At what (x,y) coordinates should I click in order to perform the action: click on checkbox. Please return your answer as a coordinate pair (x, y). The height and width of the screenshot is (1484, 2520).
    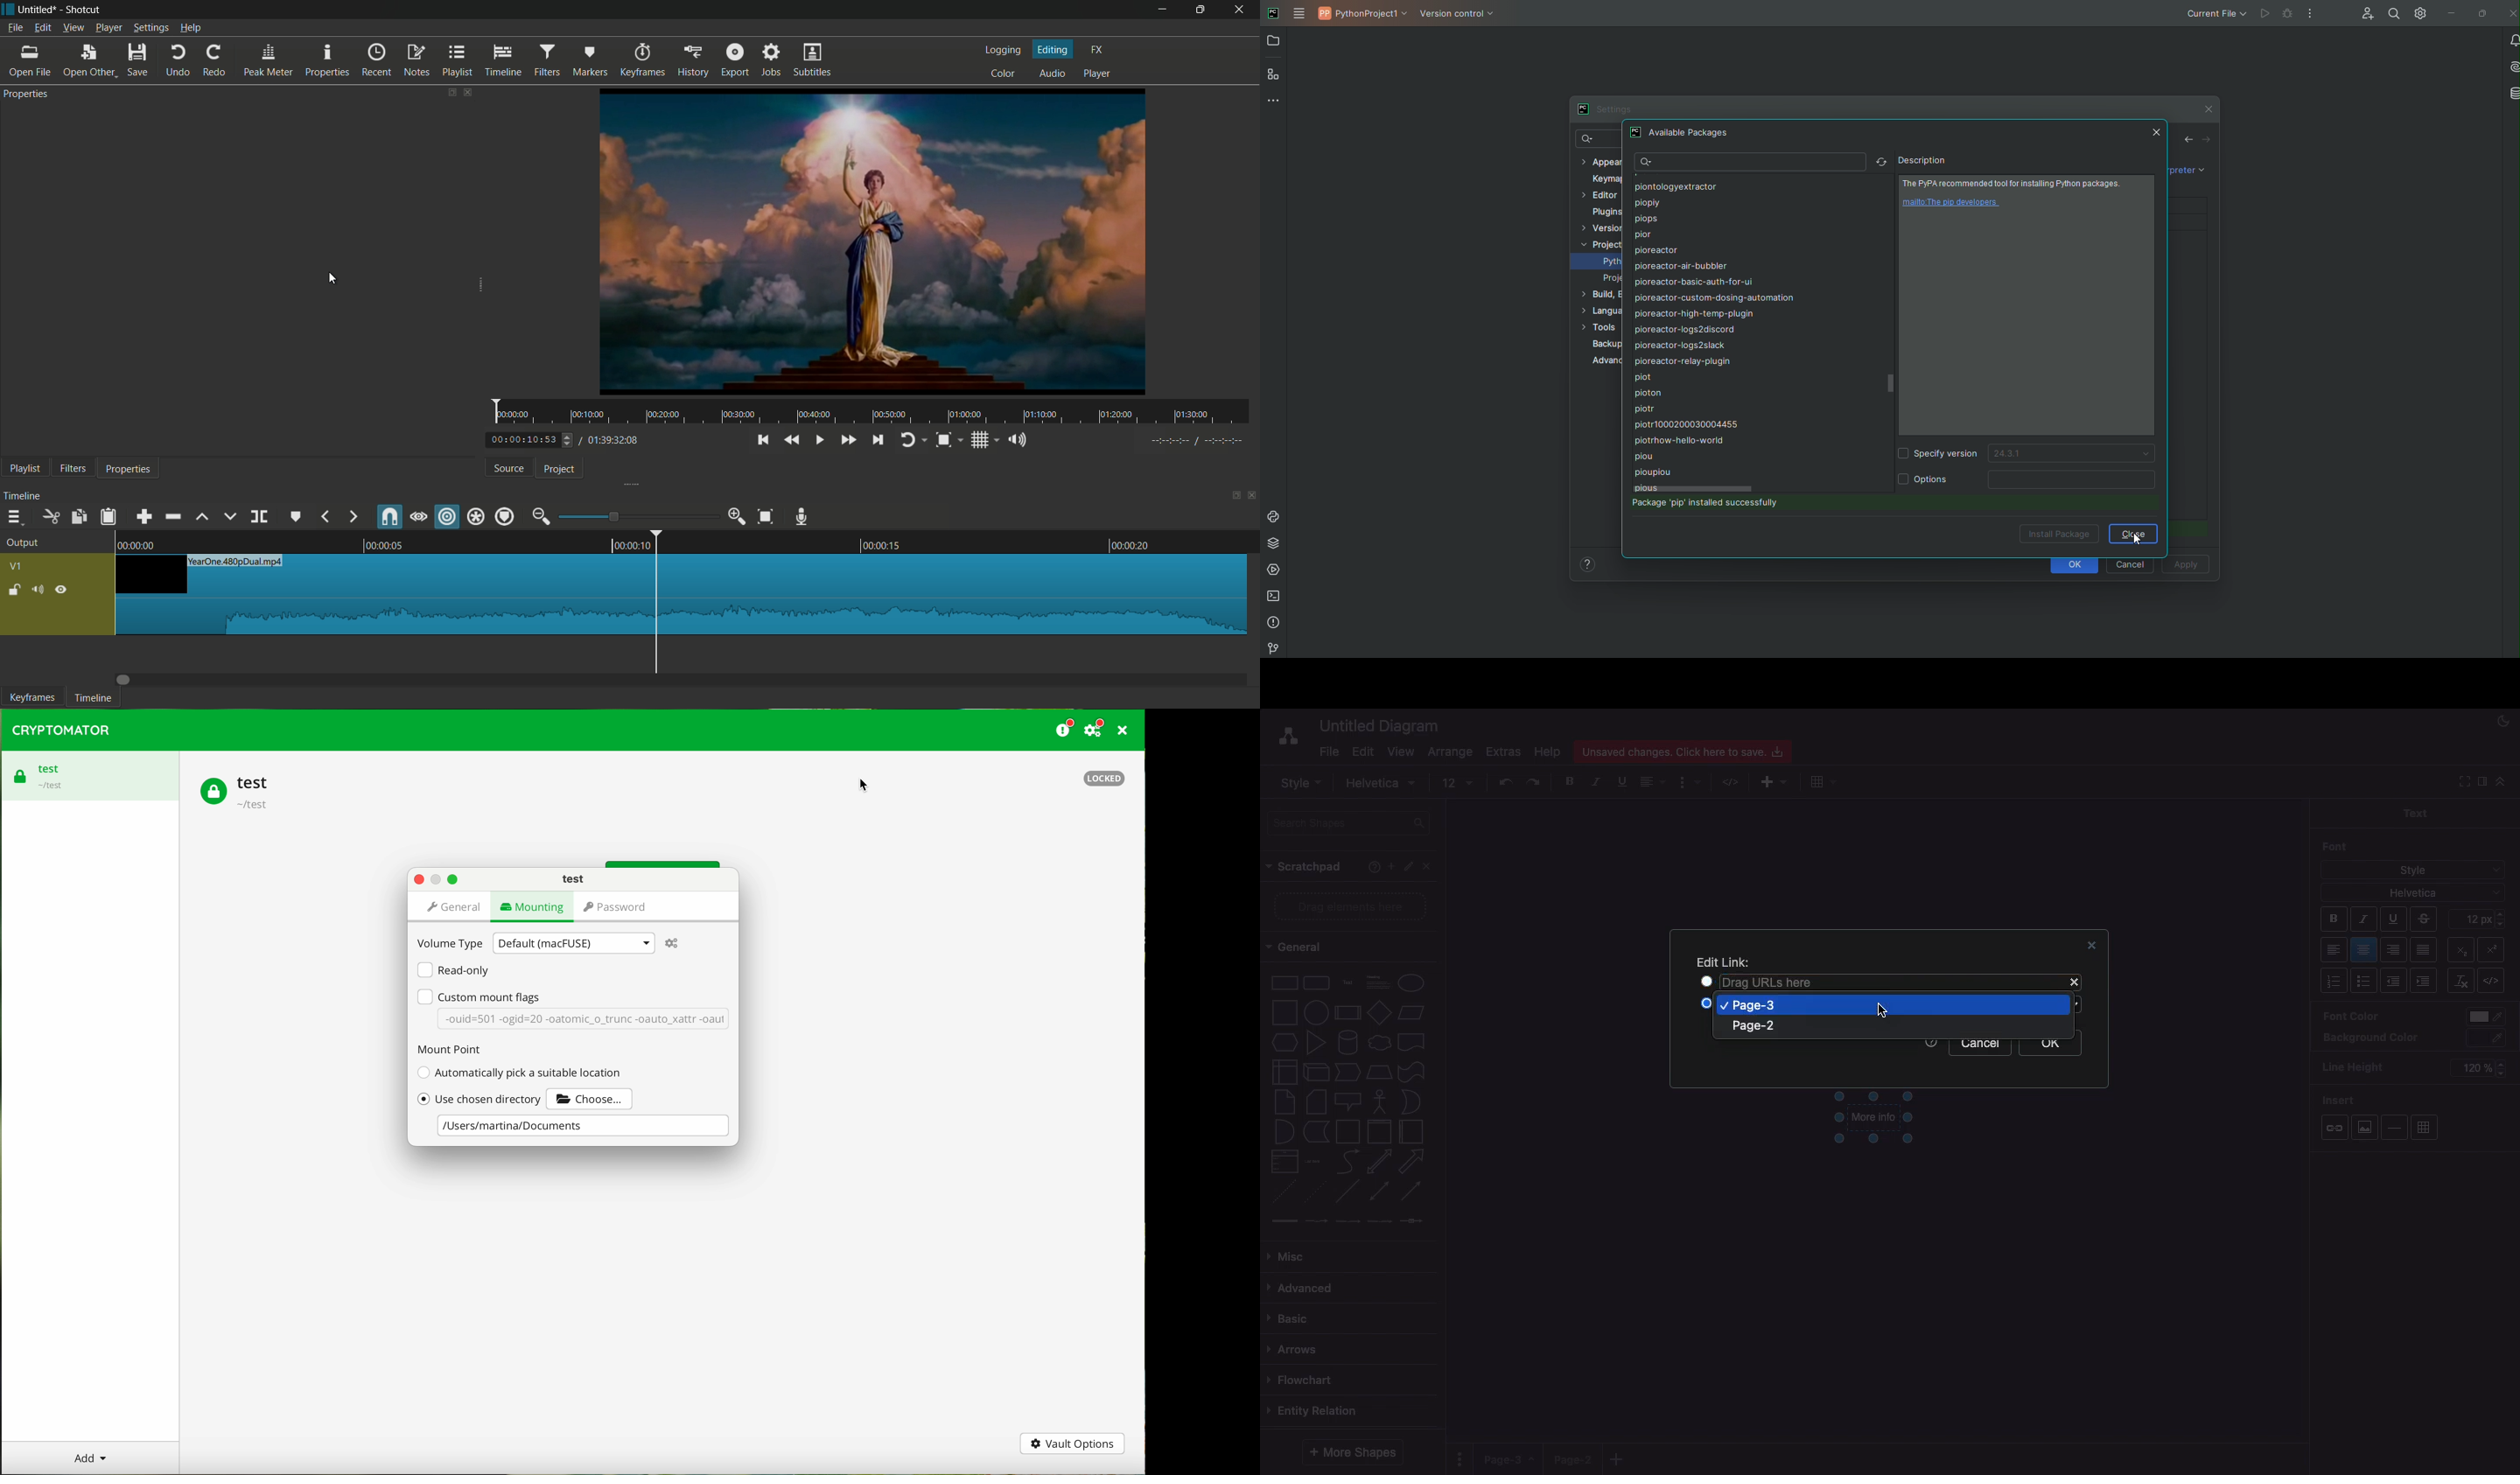
    Looking at the image, I should click on (1704, 981).